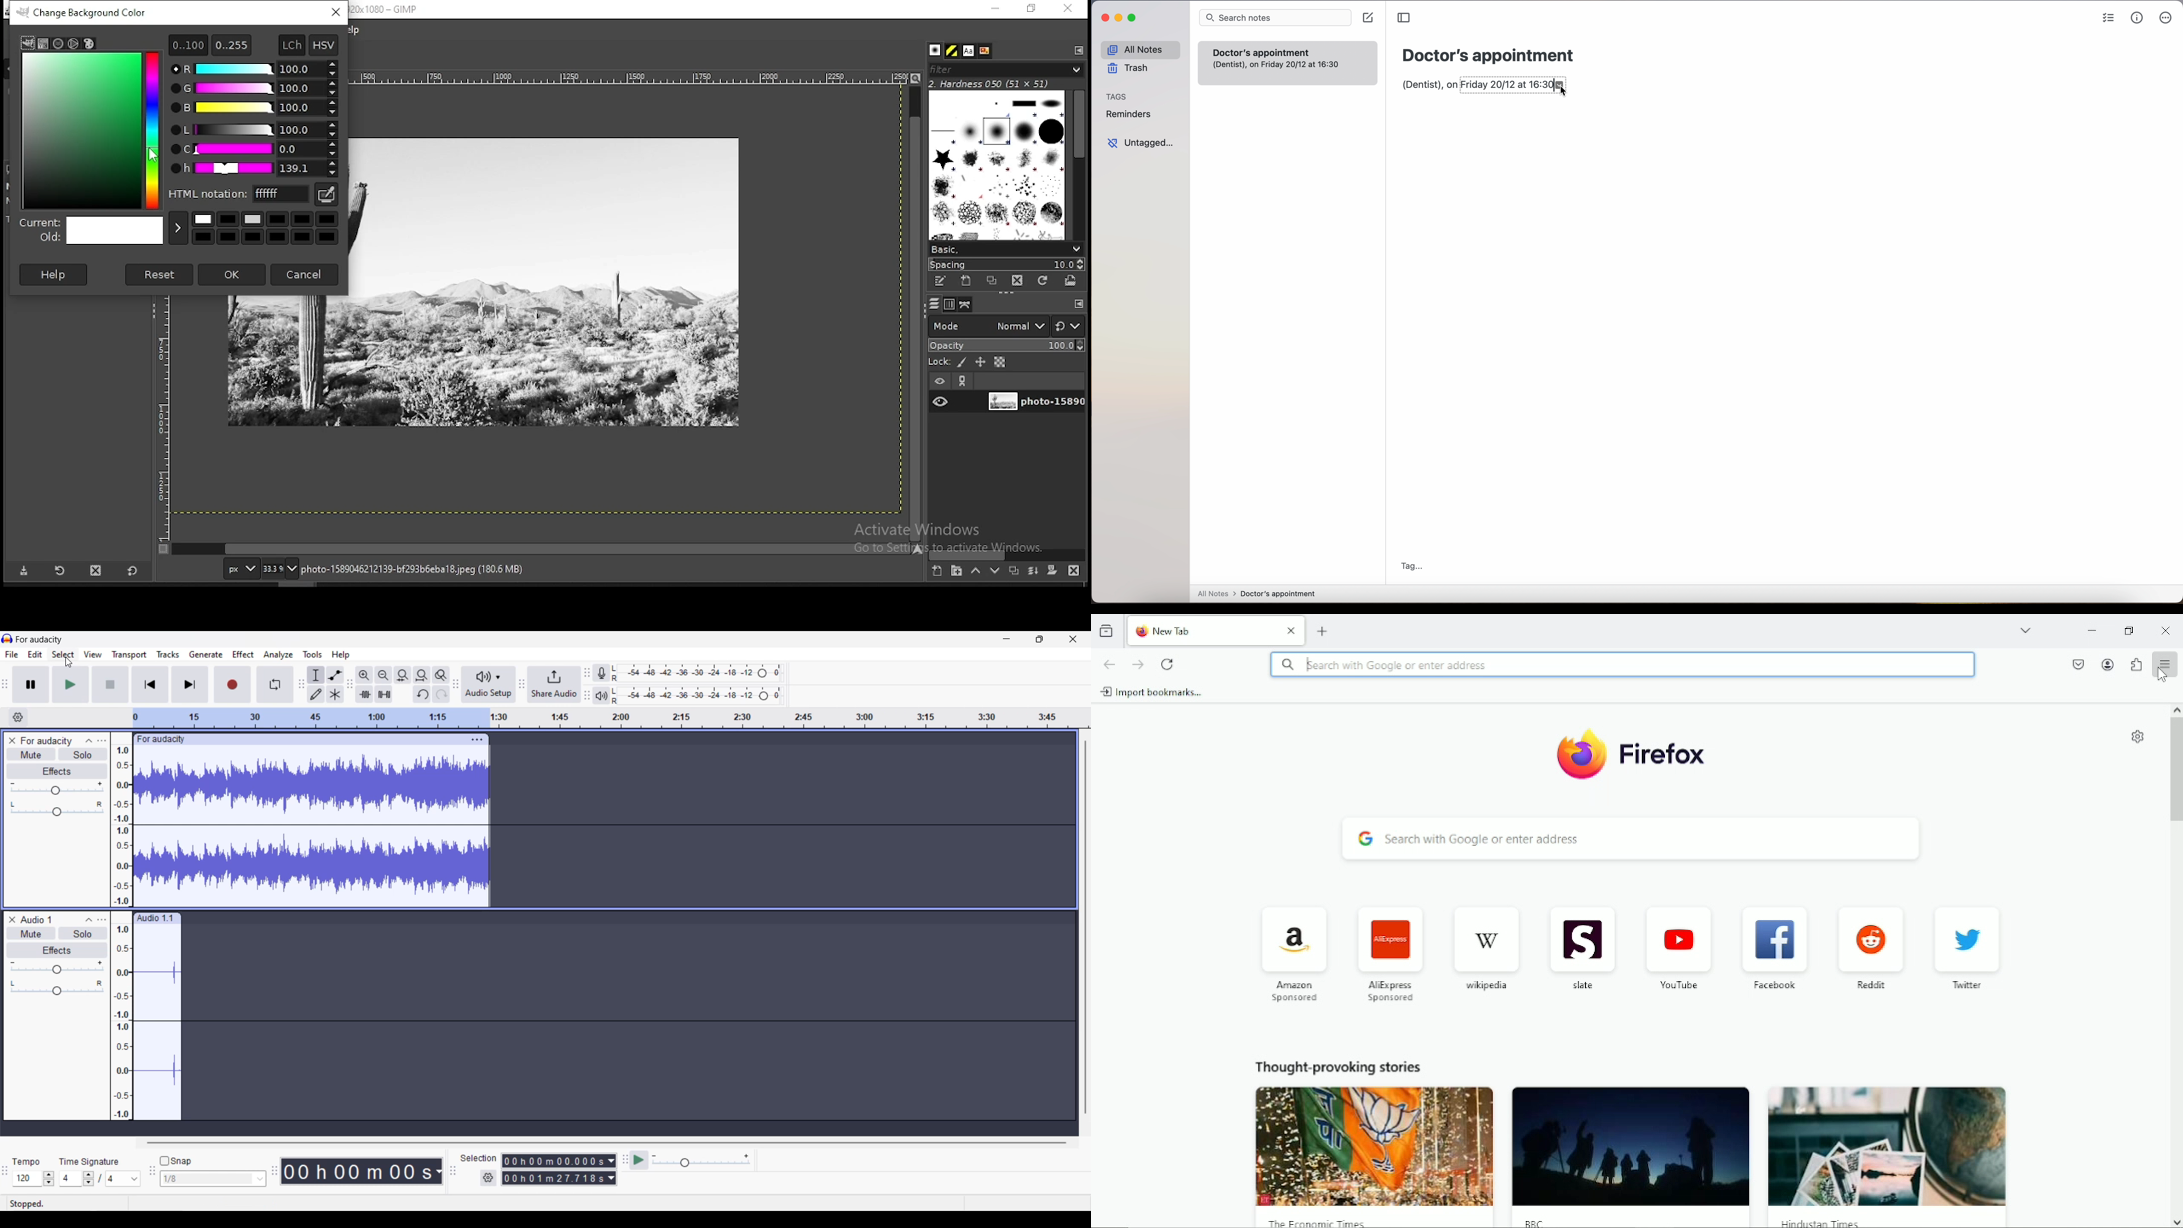  What do you see at coordinates (57, 771) in the screenshot?
I see `Effects` at bounding box center [57, 771].